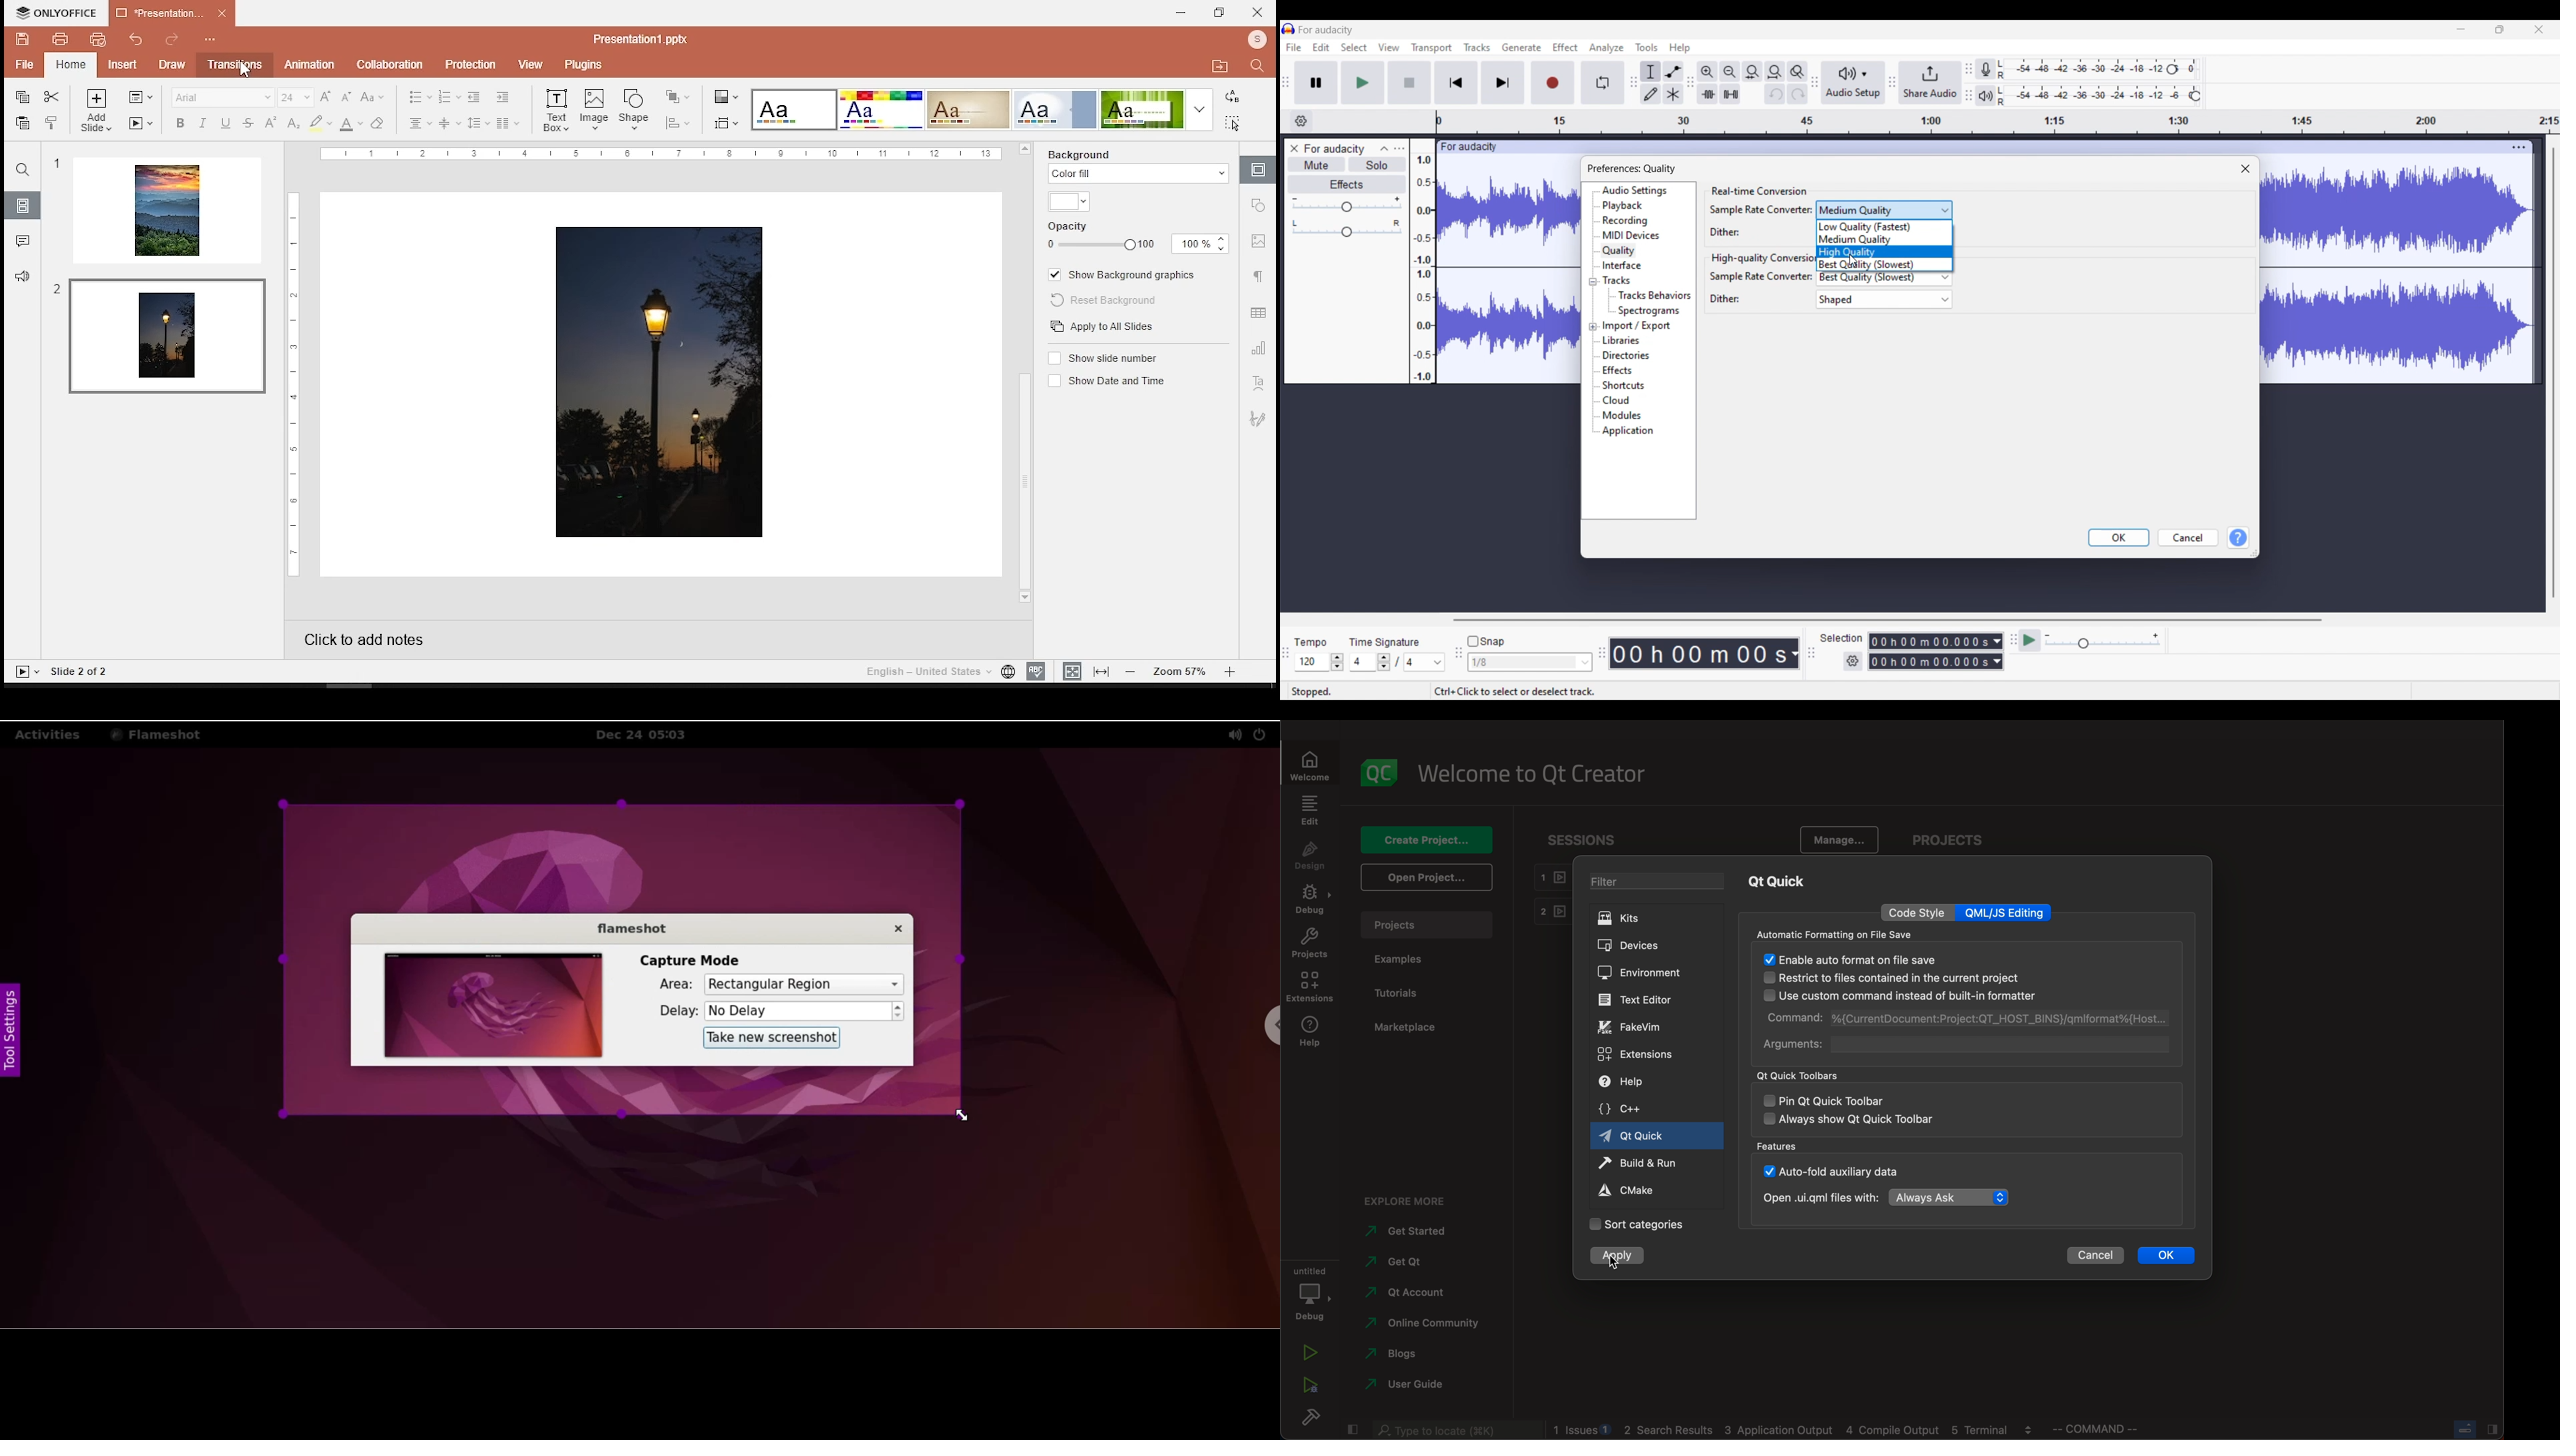 The height and width of the screenshot is (1456, 2576). Describe the element at coordinates (53, 12) in the screenshot. I see `onlyoffice` at that location.